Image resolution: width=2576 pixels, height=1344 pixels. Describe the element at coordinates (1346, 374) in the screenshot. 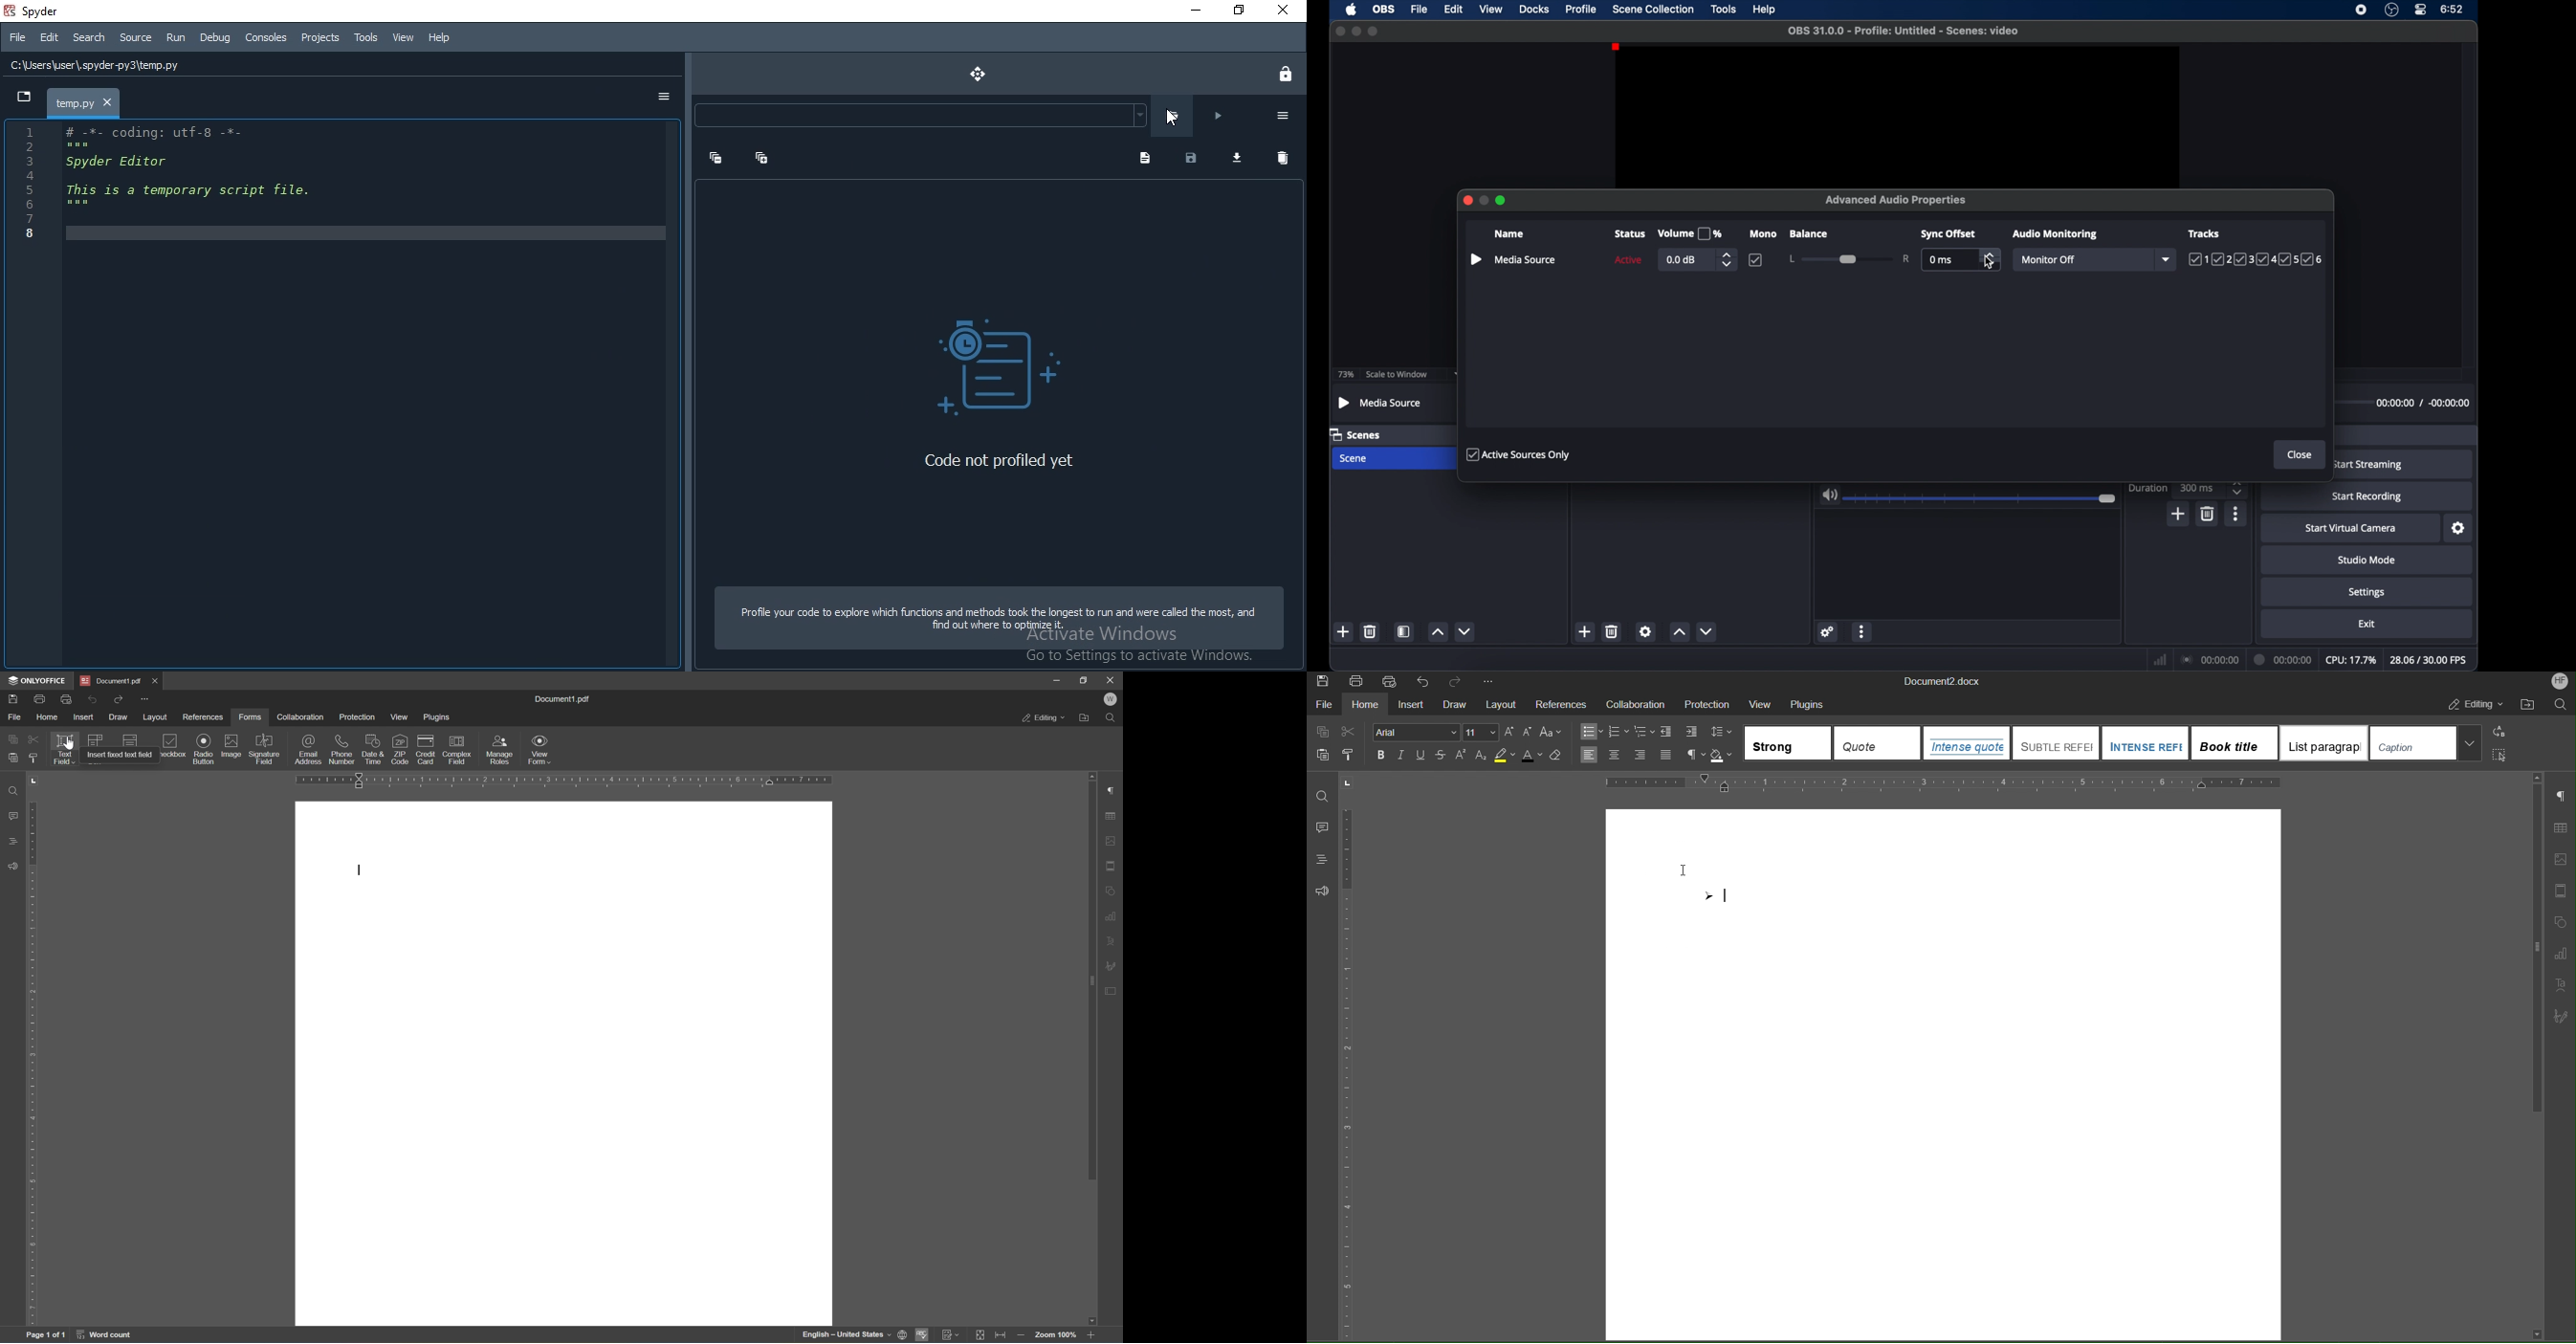

I see `73%` at that location.